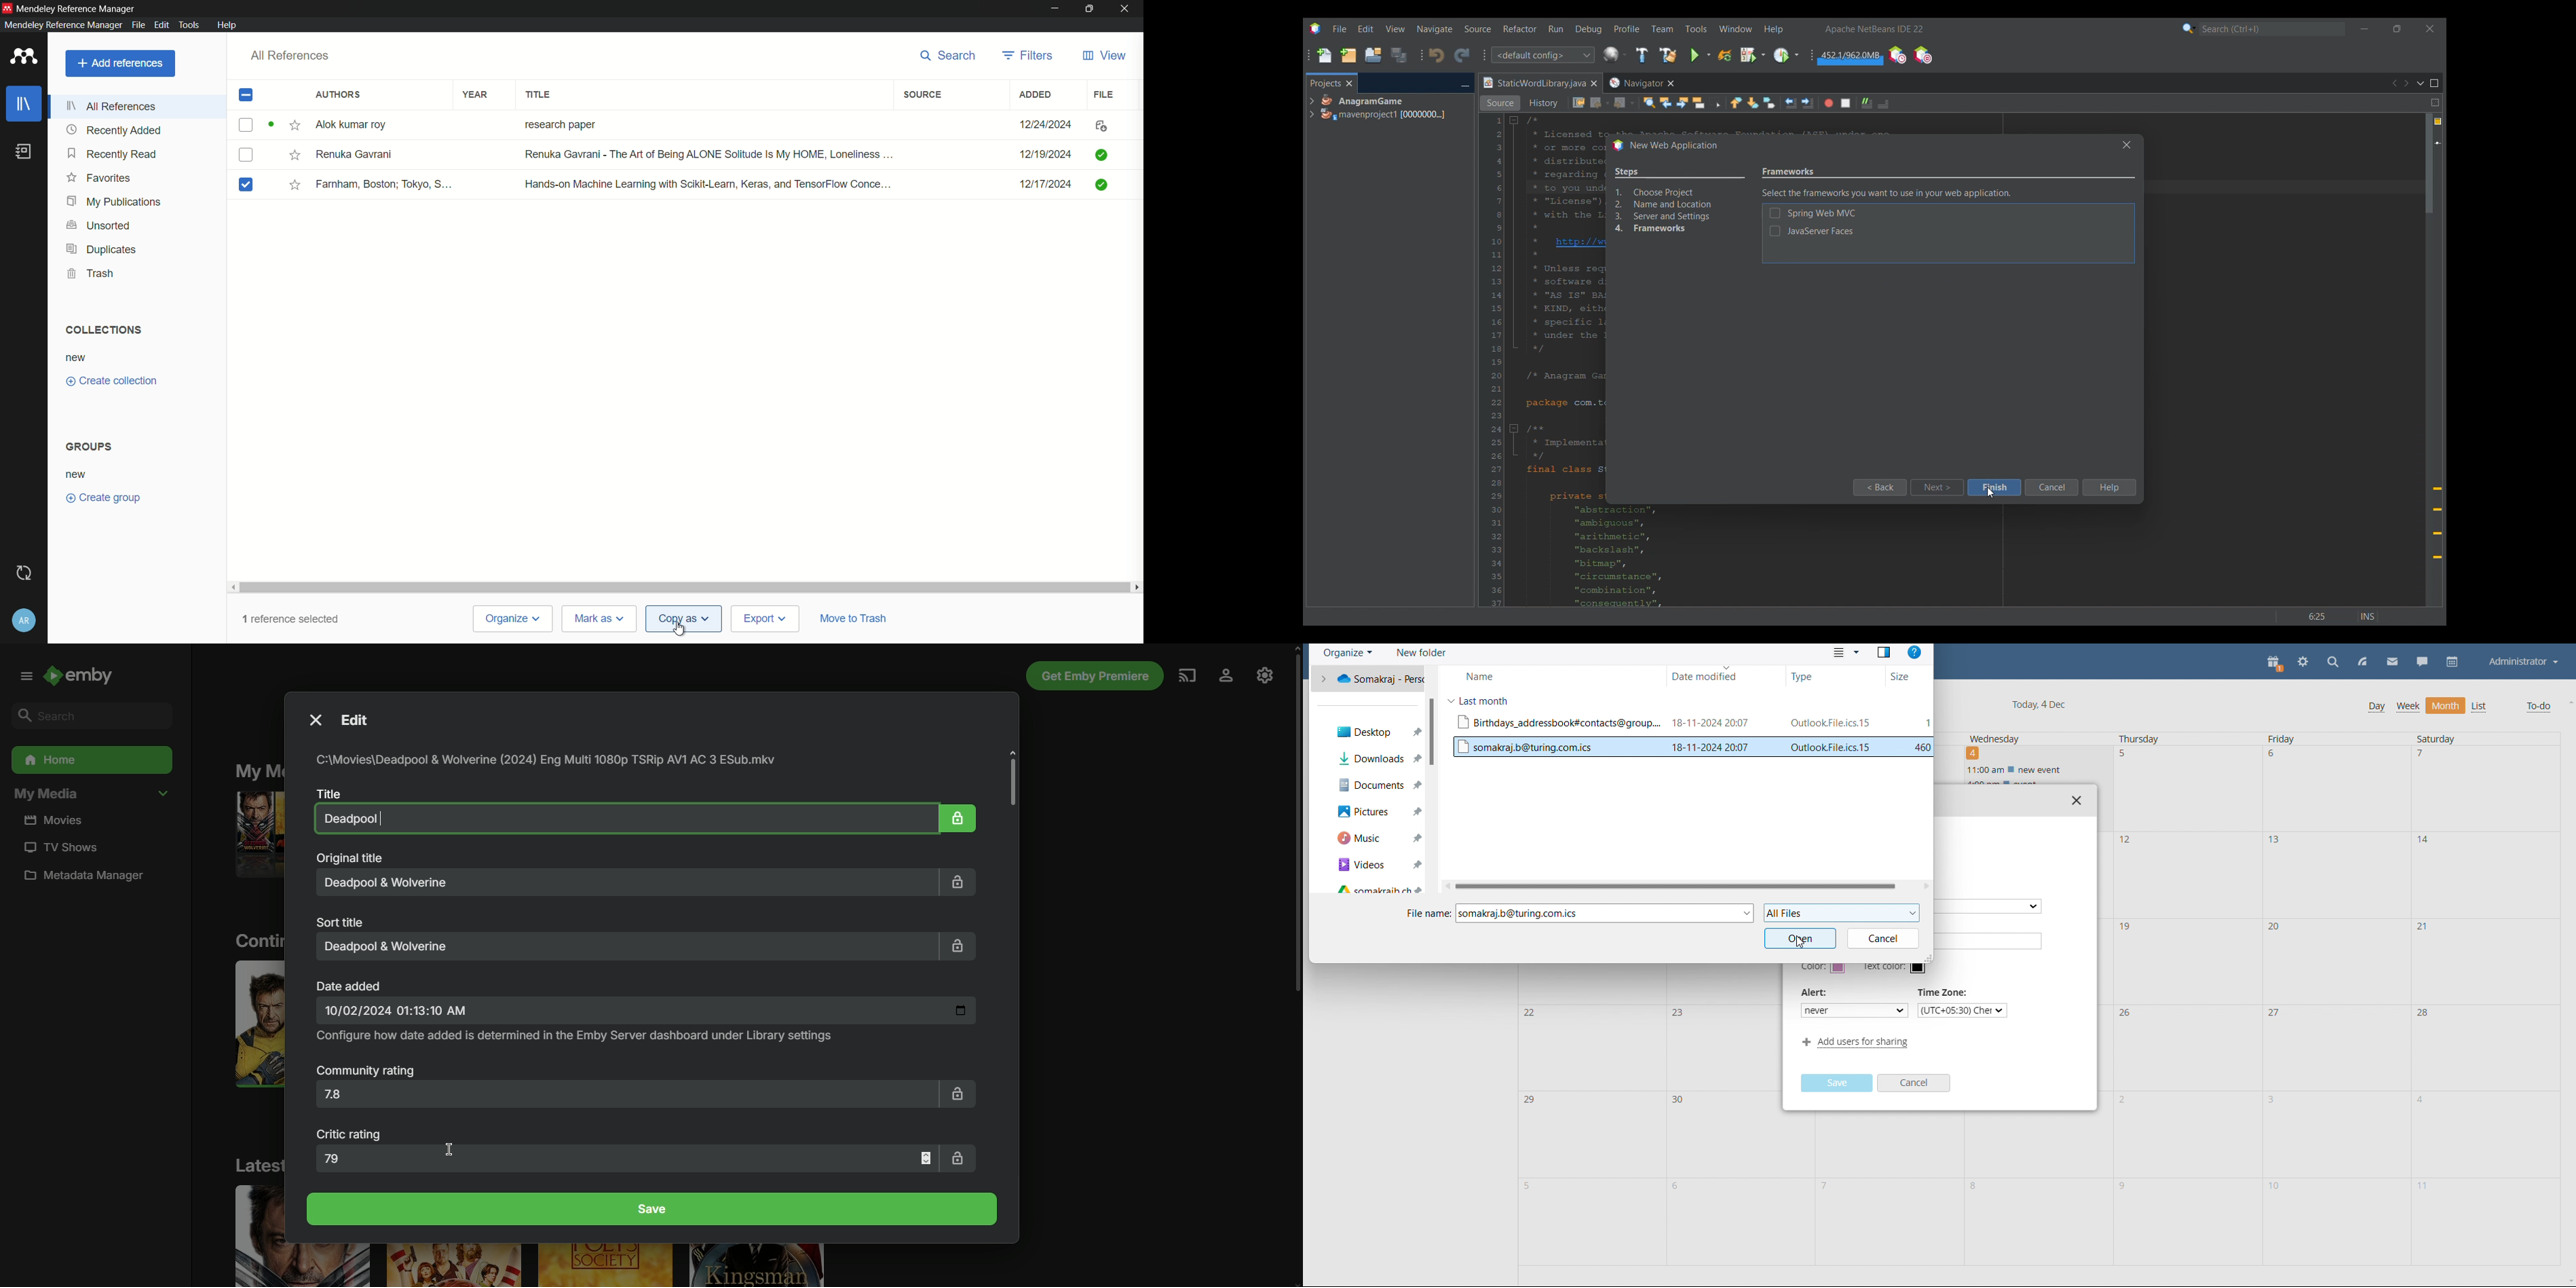  I want to click on all references, so click(111, 106).